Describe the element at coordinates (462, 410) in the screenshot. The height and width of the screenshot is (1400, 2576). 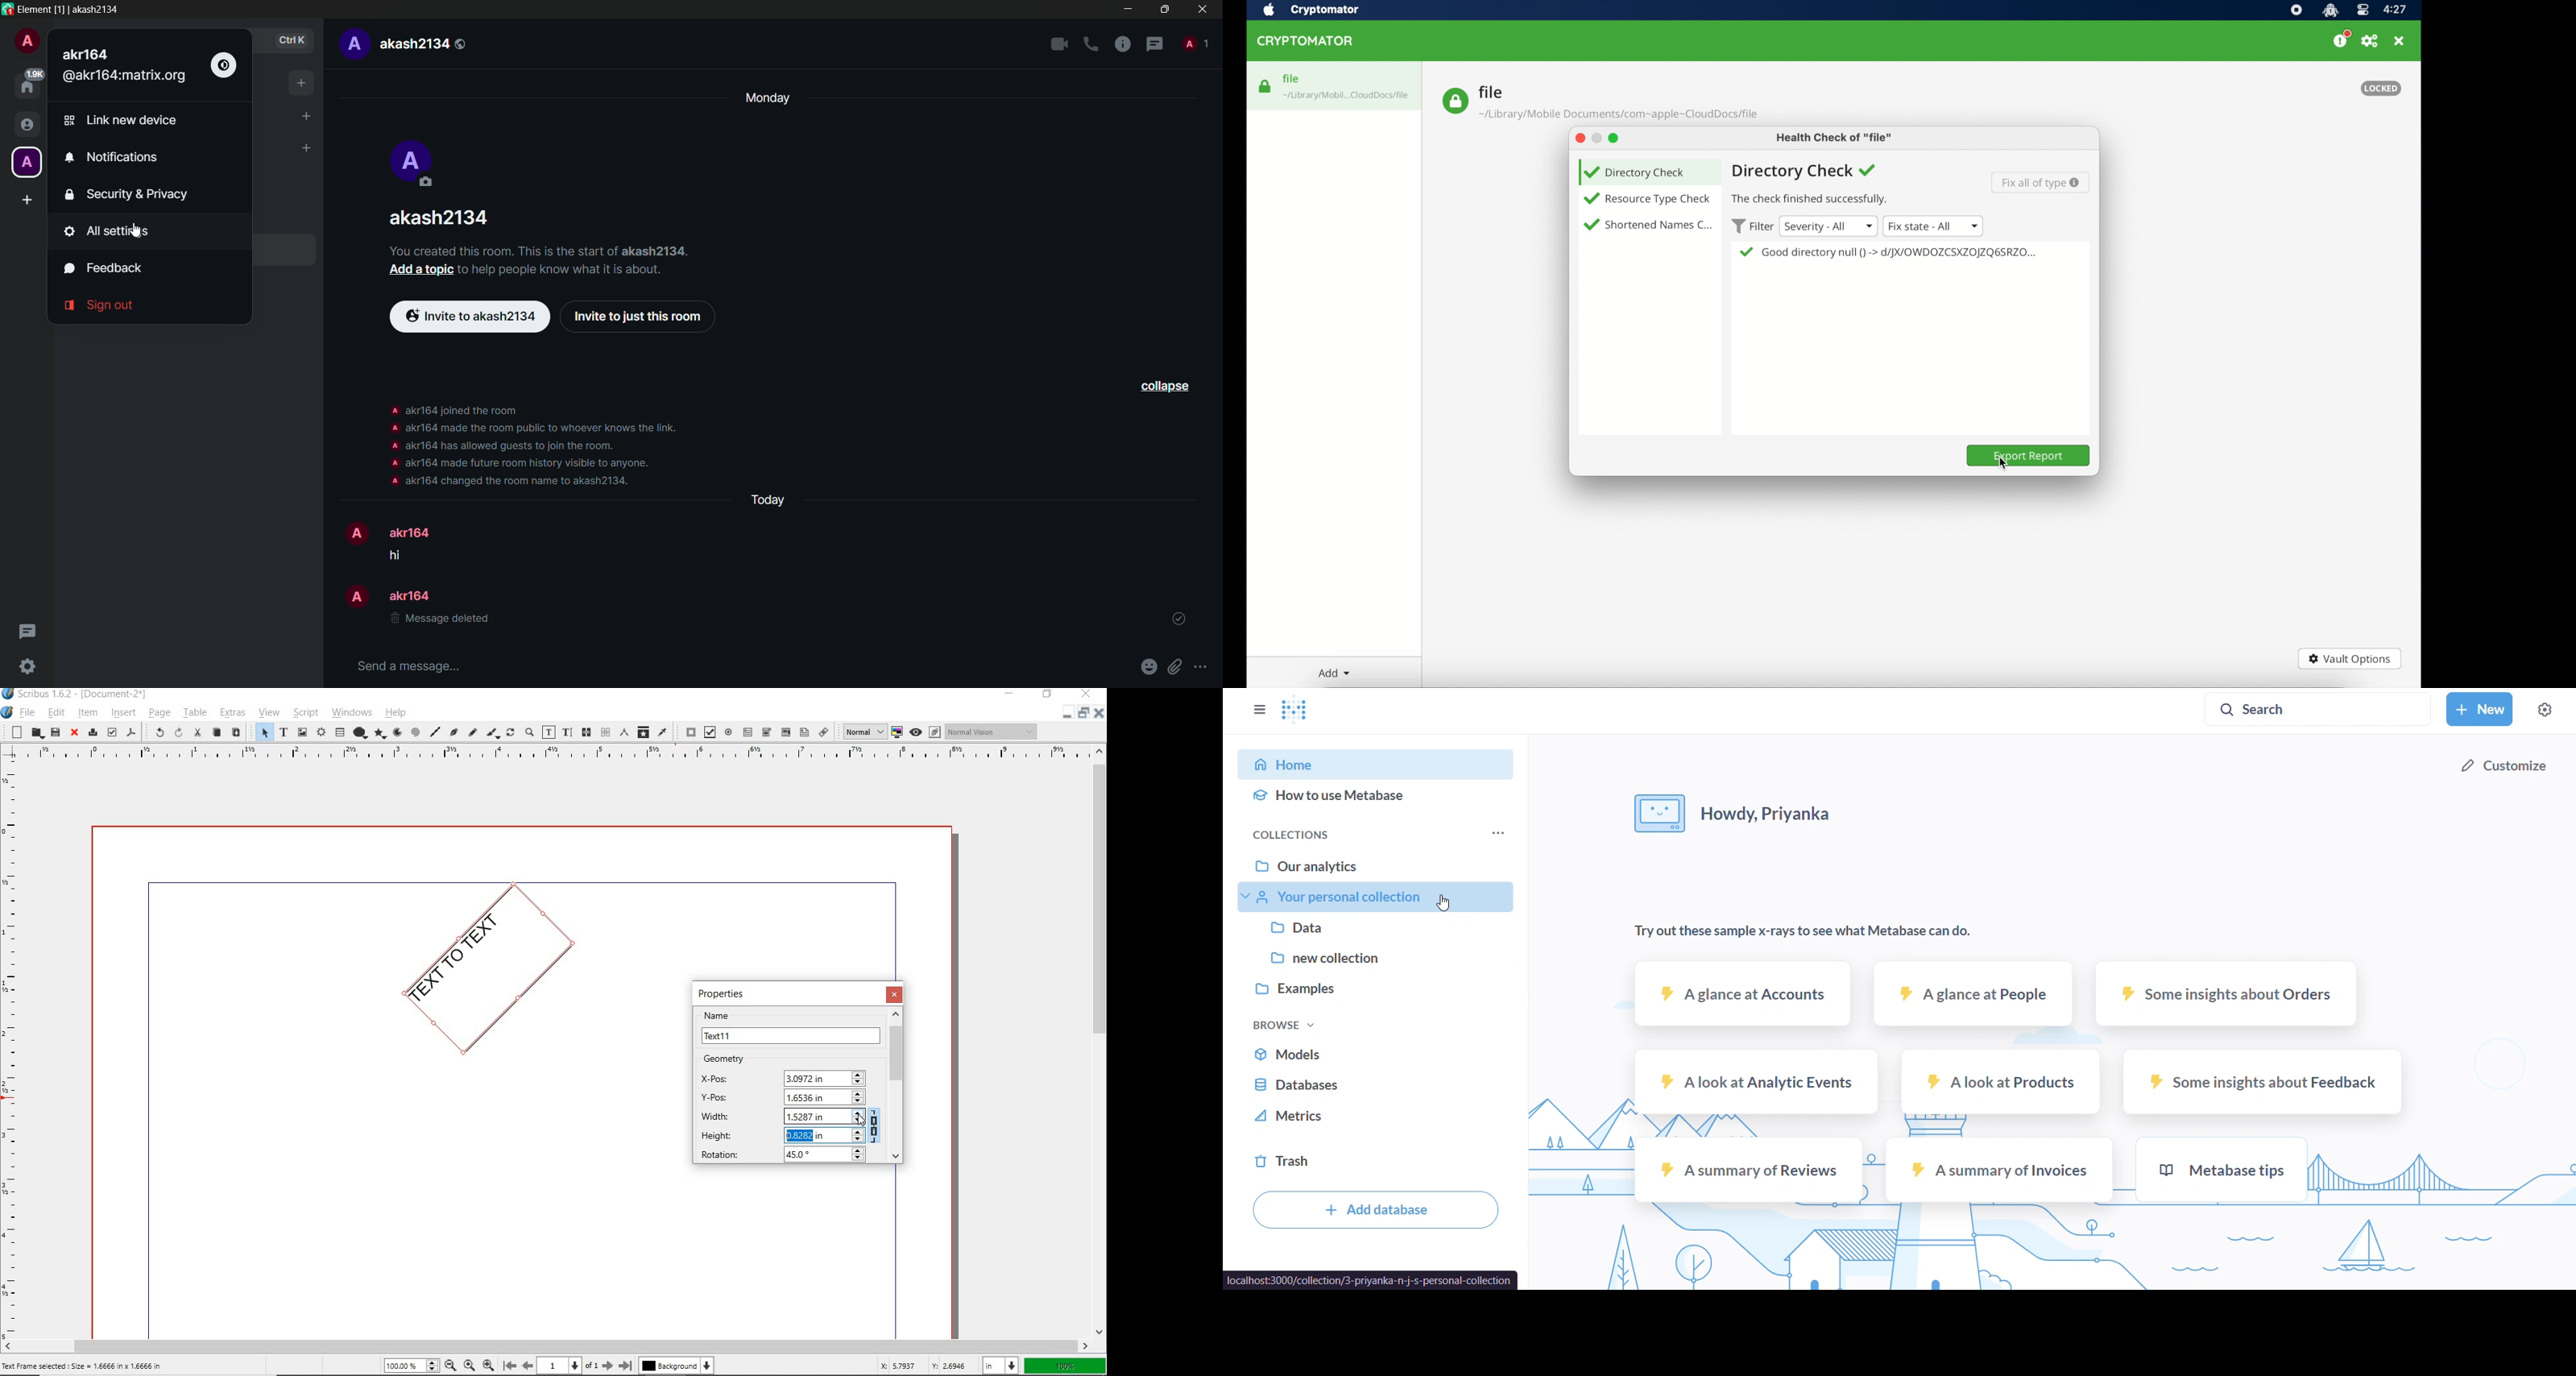
I see `akr164 joined the room` at that location.